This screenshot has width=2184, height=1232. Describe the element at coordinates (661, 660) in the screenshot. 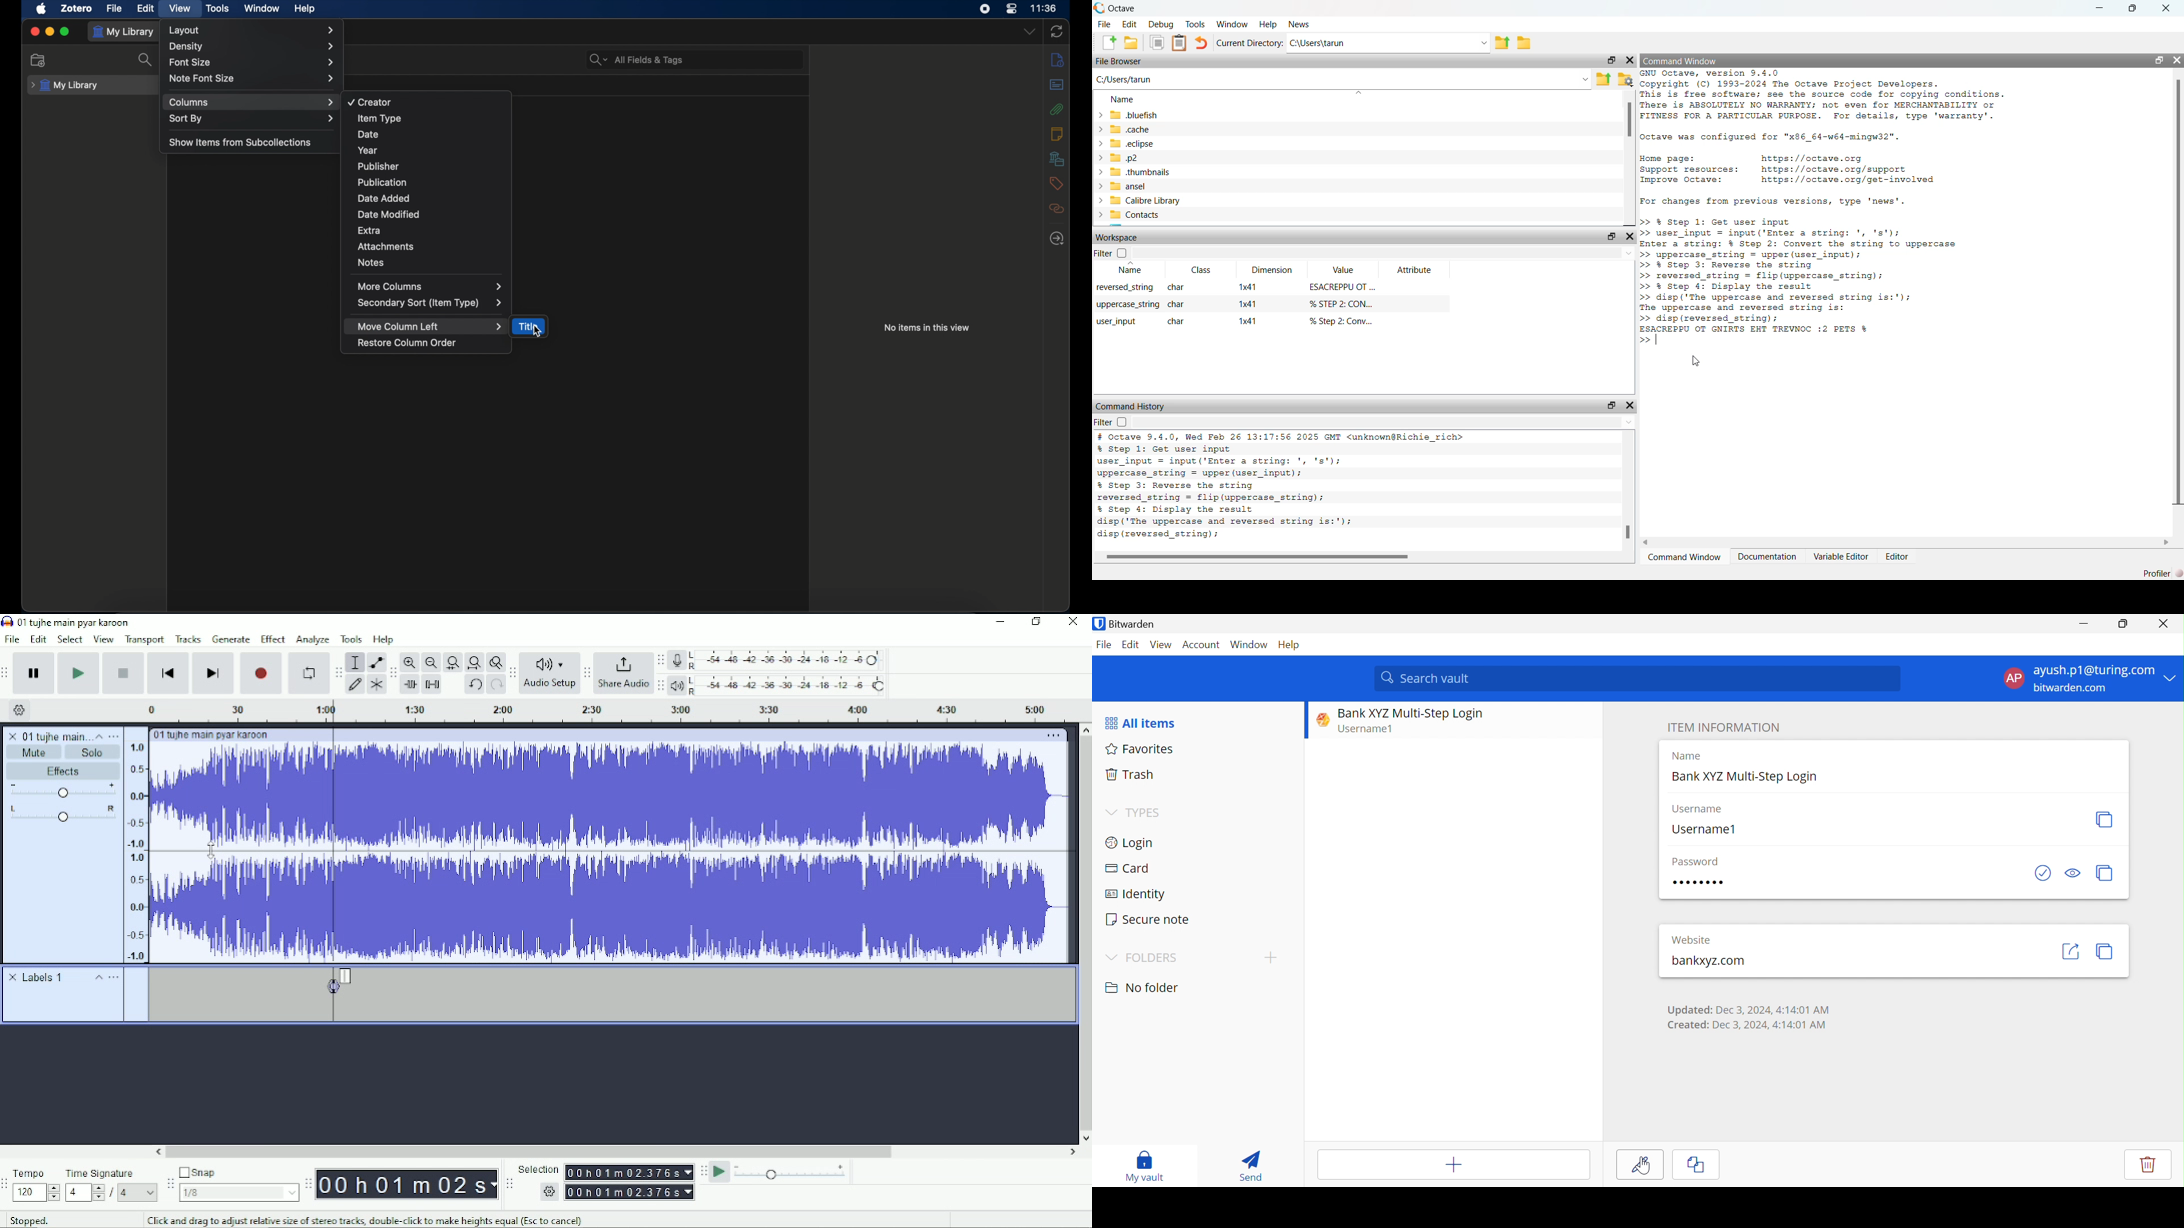

I see `Audacity record meter toolbar` at that location.